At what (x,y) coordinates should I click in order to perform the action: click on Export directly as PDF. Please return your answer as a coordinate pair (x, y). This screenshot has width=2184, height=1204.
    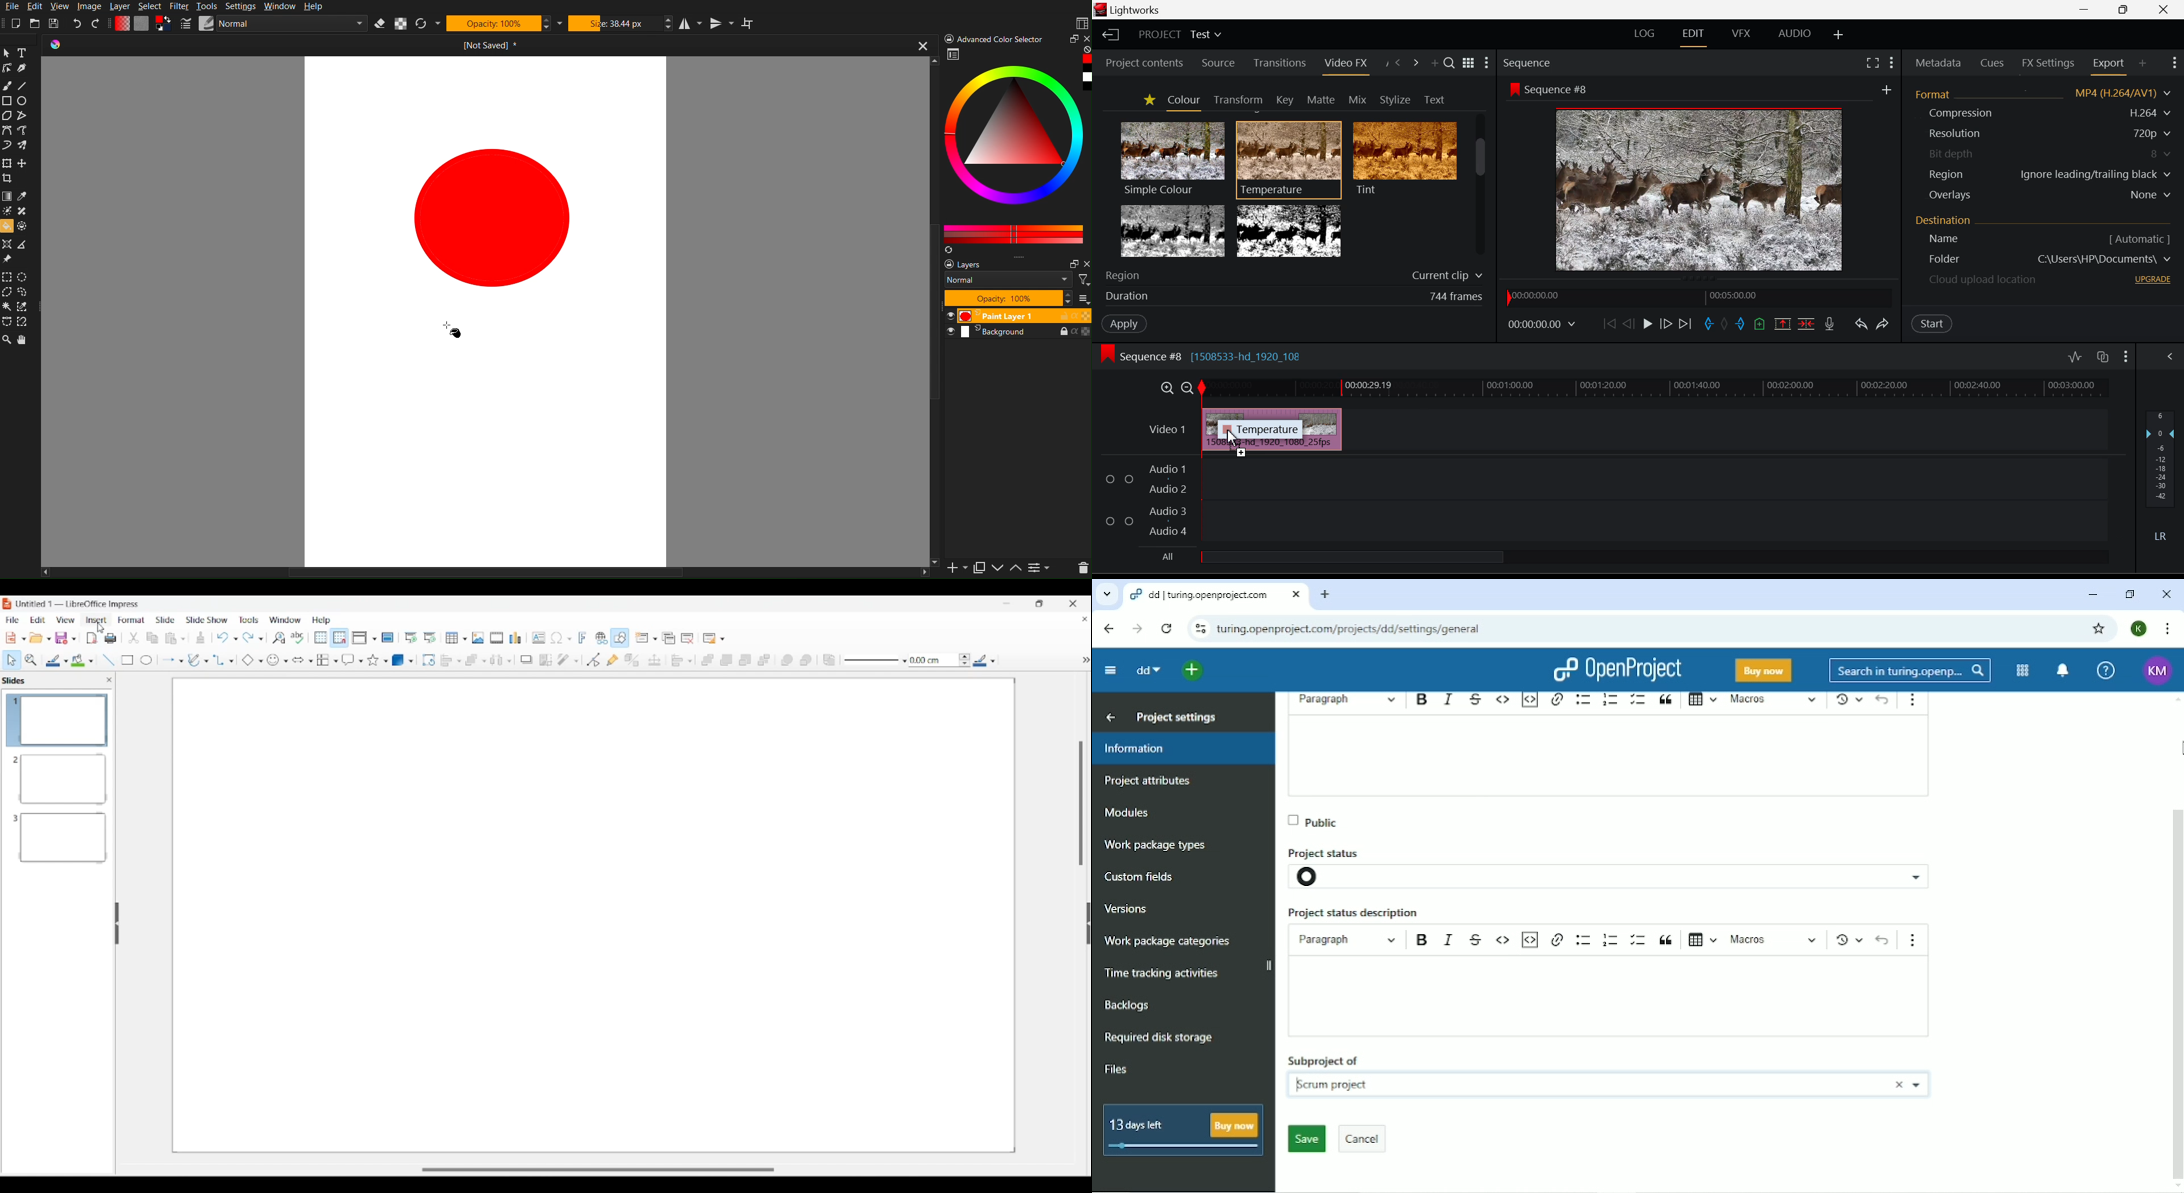
    Looking at the image, I should click on (93, 639).